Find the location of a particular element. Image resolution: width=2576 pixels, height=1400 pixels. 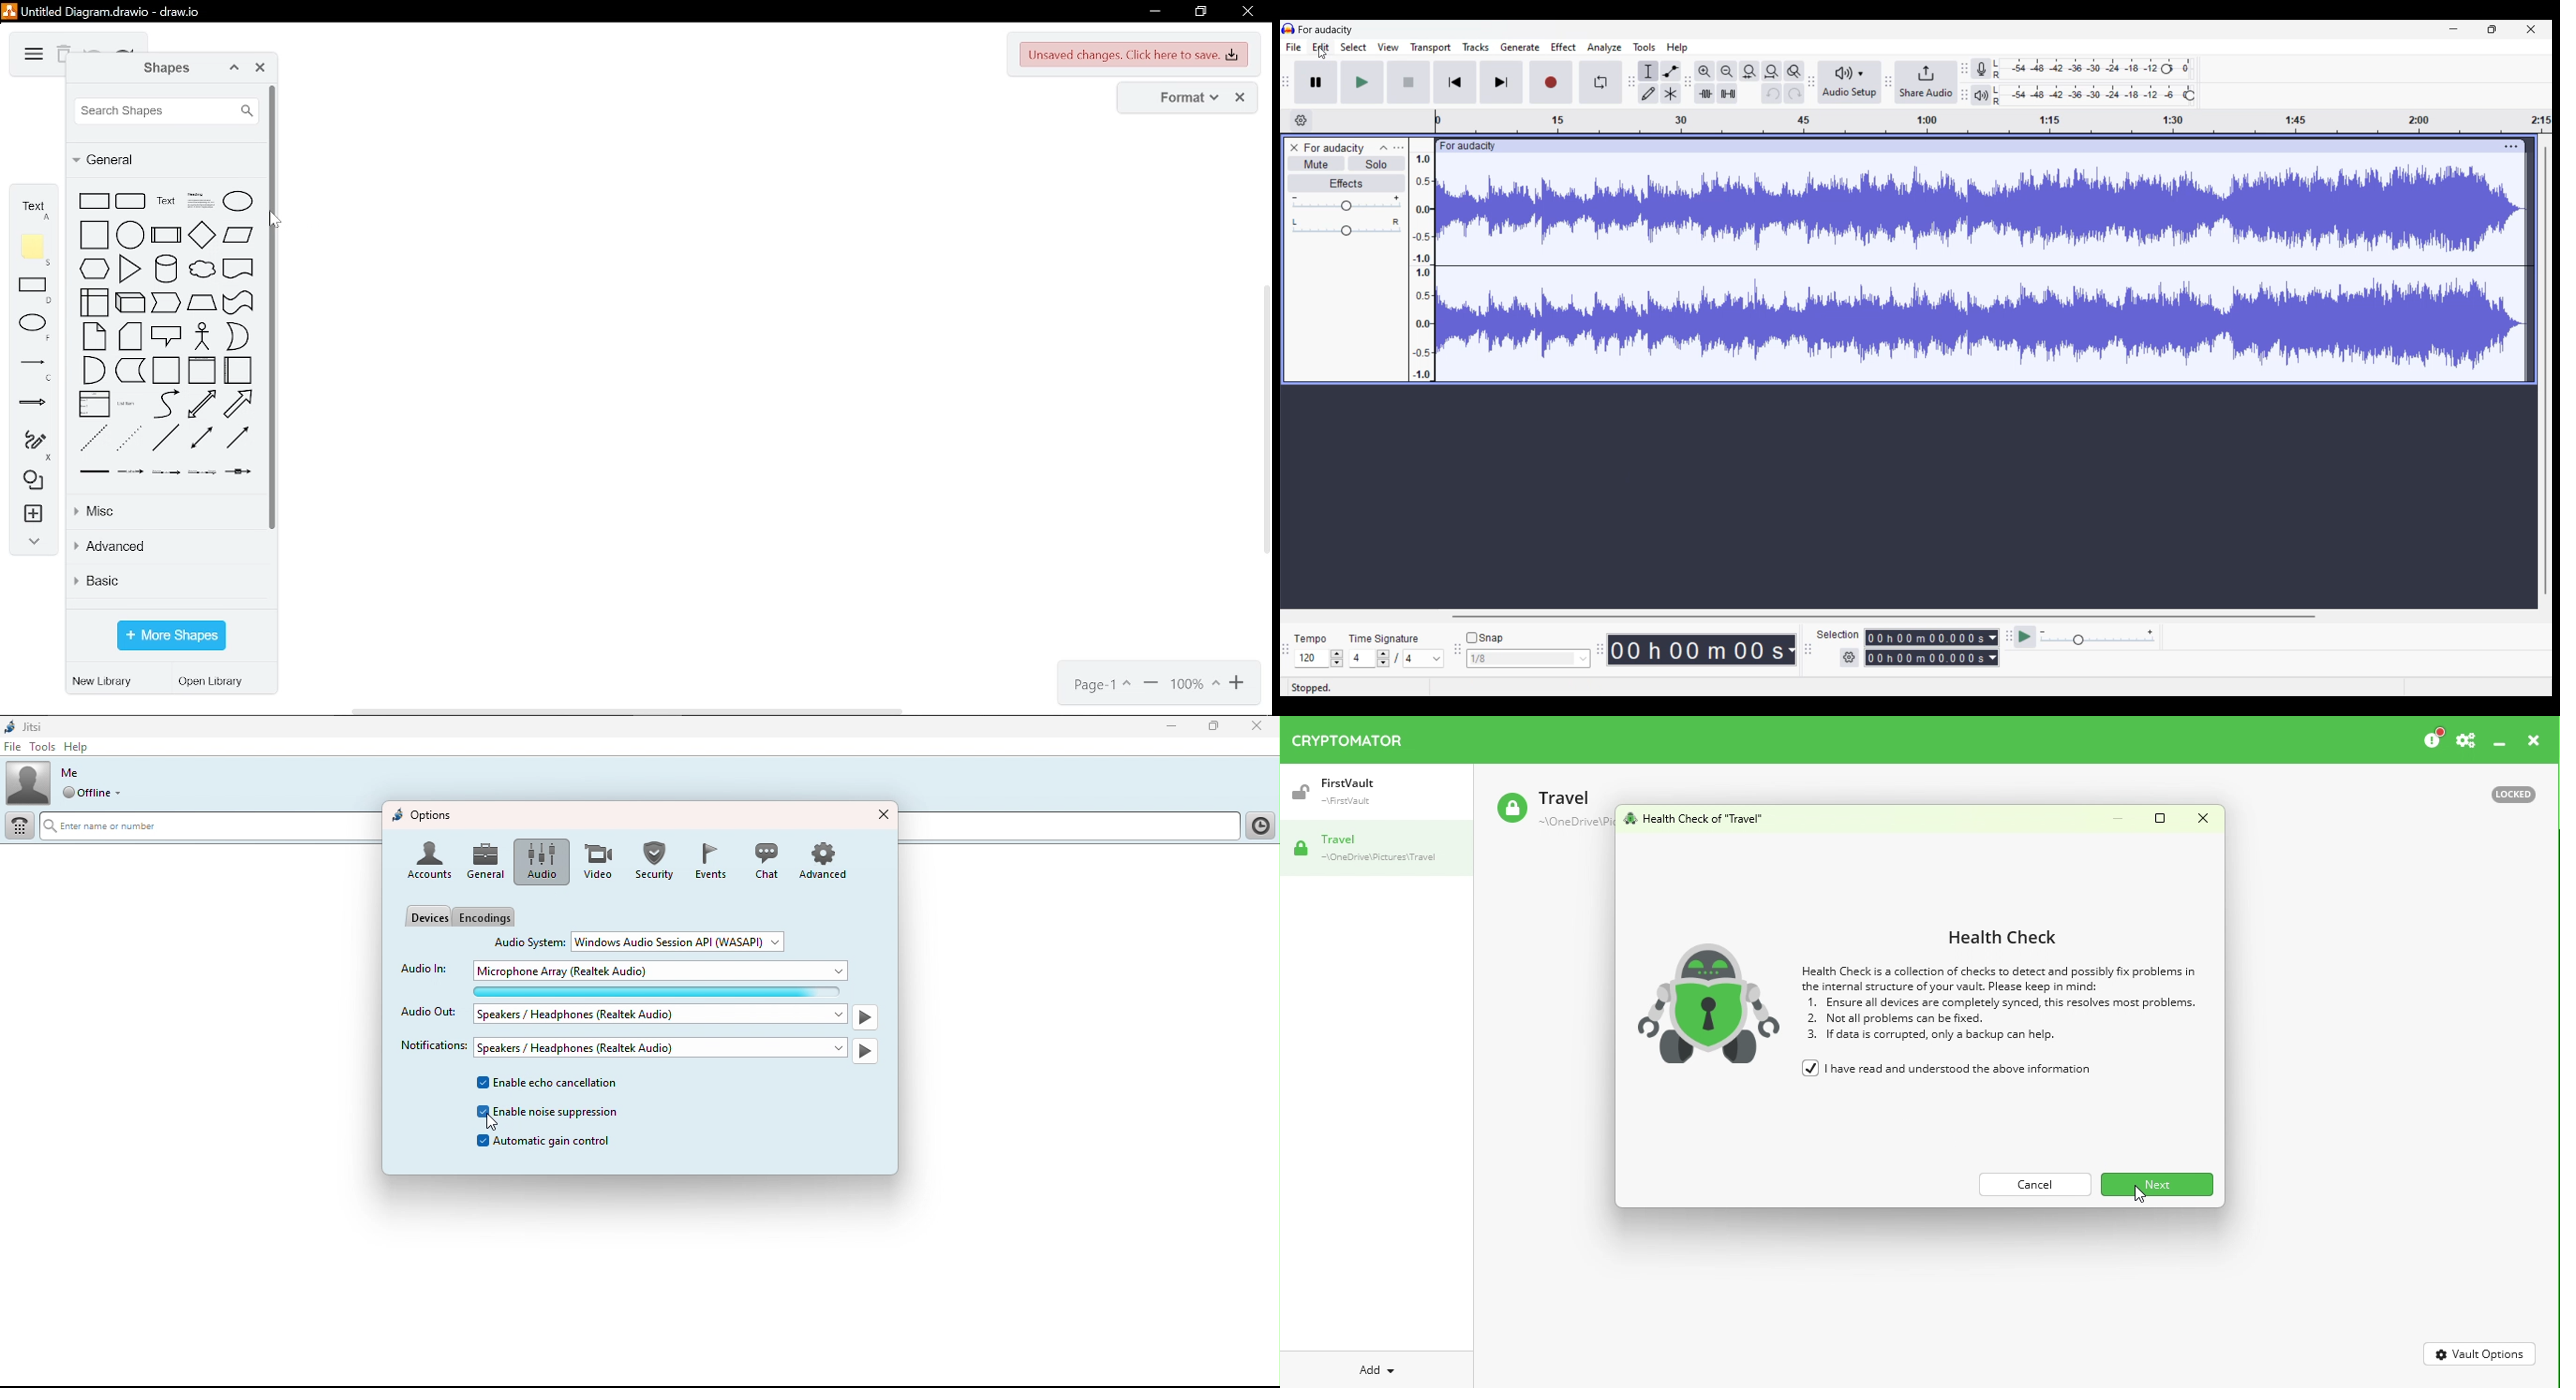

Video is located at coordinates (594, 862).